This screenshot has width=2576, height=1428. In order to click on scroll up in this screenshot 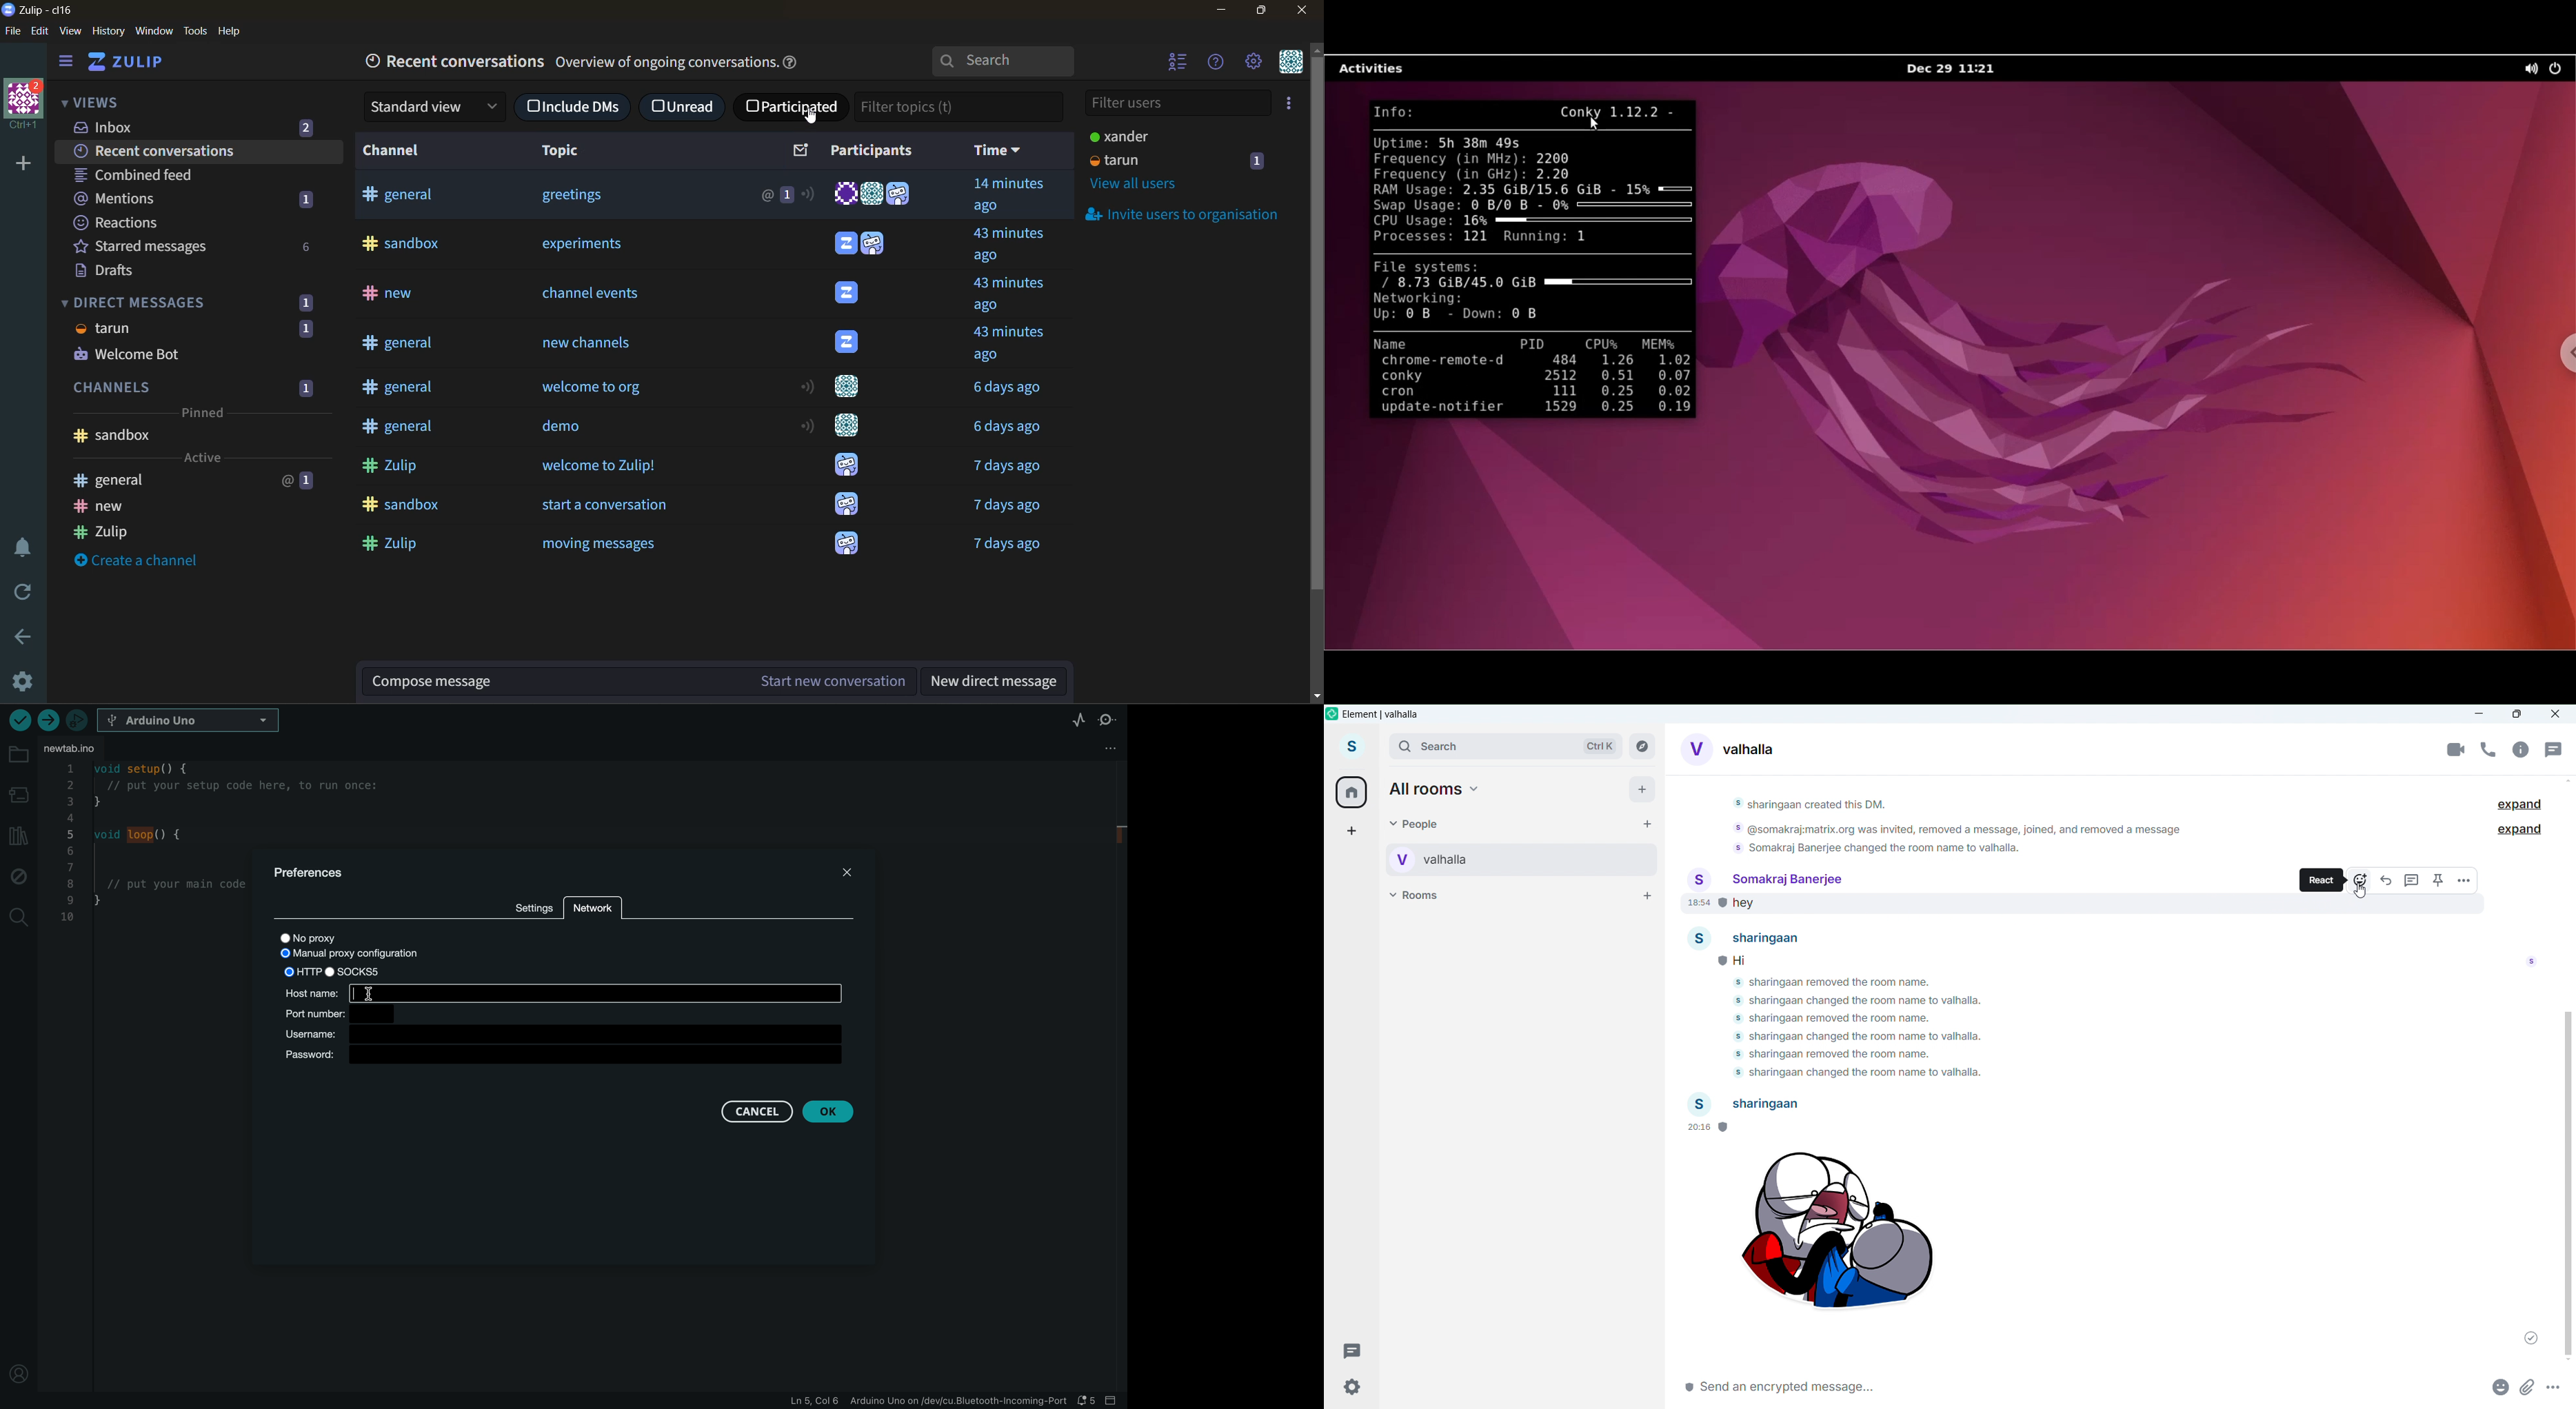, I will do `click(1316, 50)`.